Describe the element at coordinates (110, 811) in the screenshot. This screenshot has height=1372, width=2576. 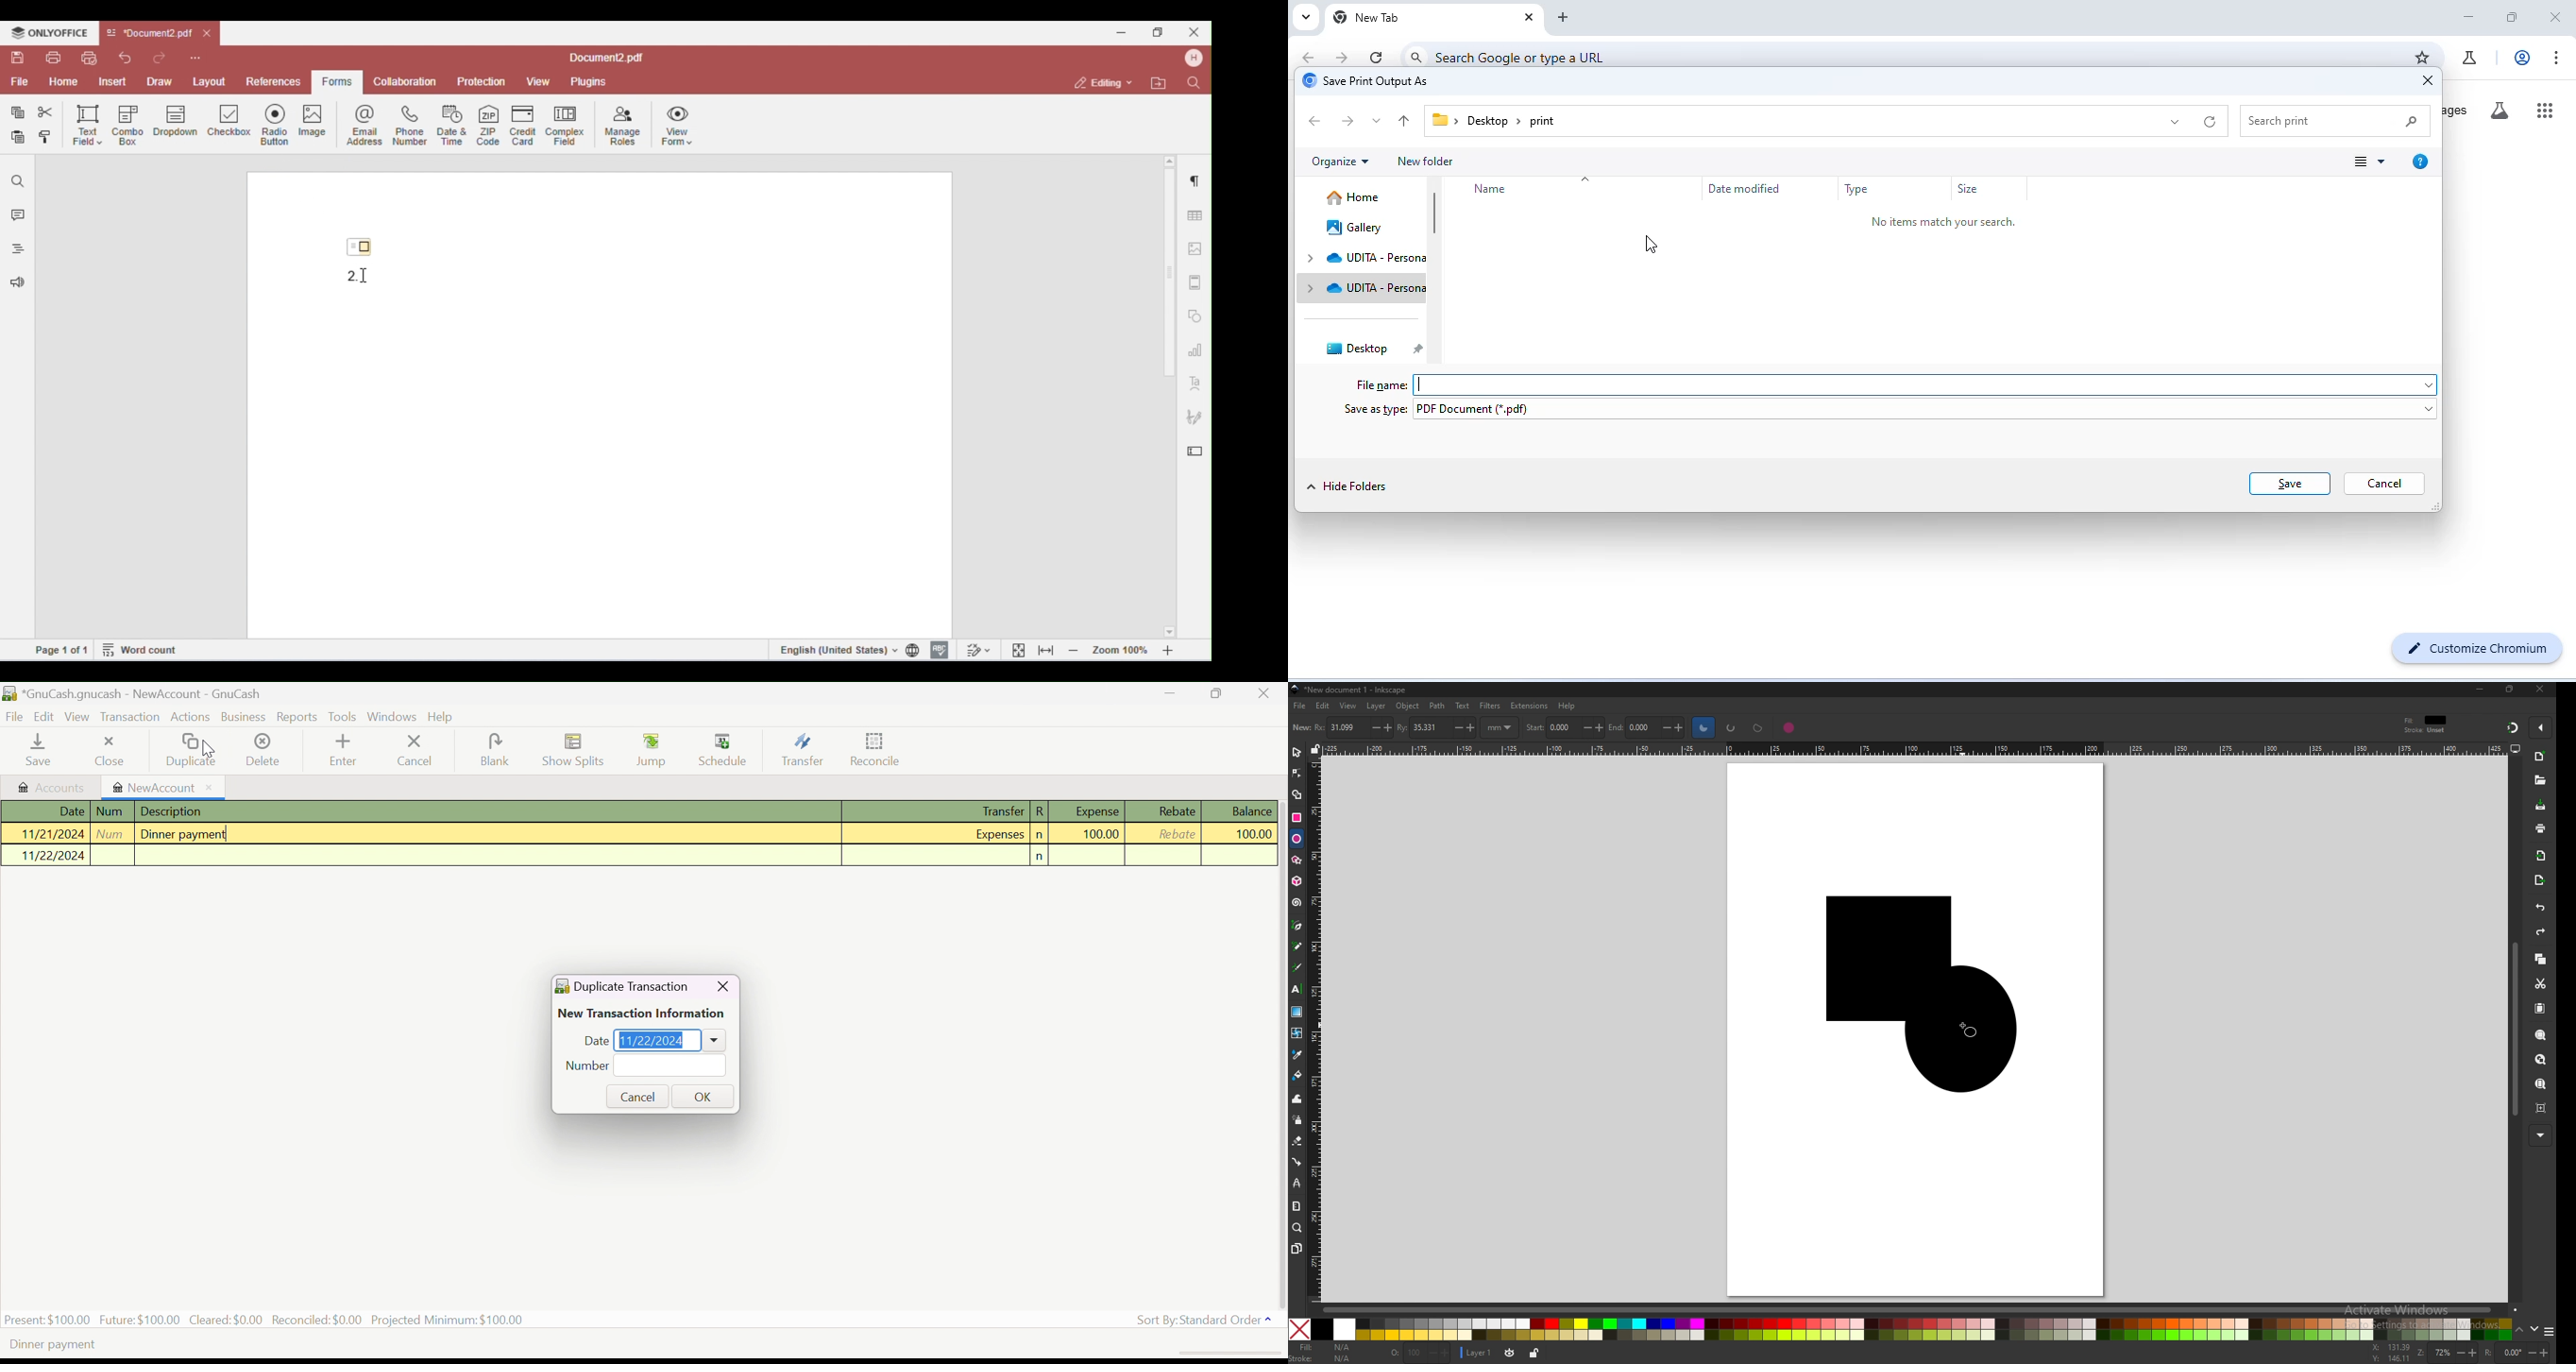
I see `Num` at that location.